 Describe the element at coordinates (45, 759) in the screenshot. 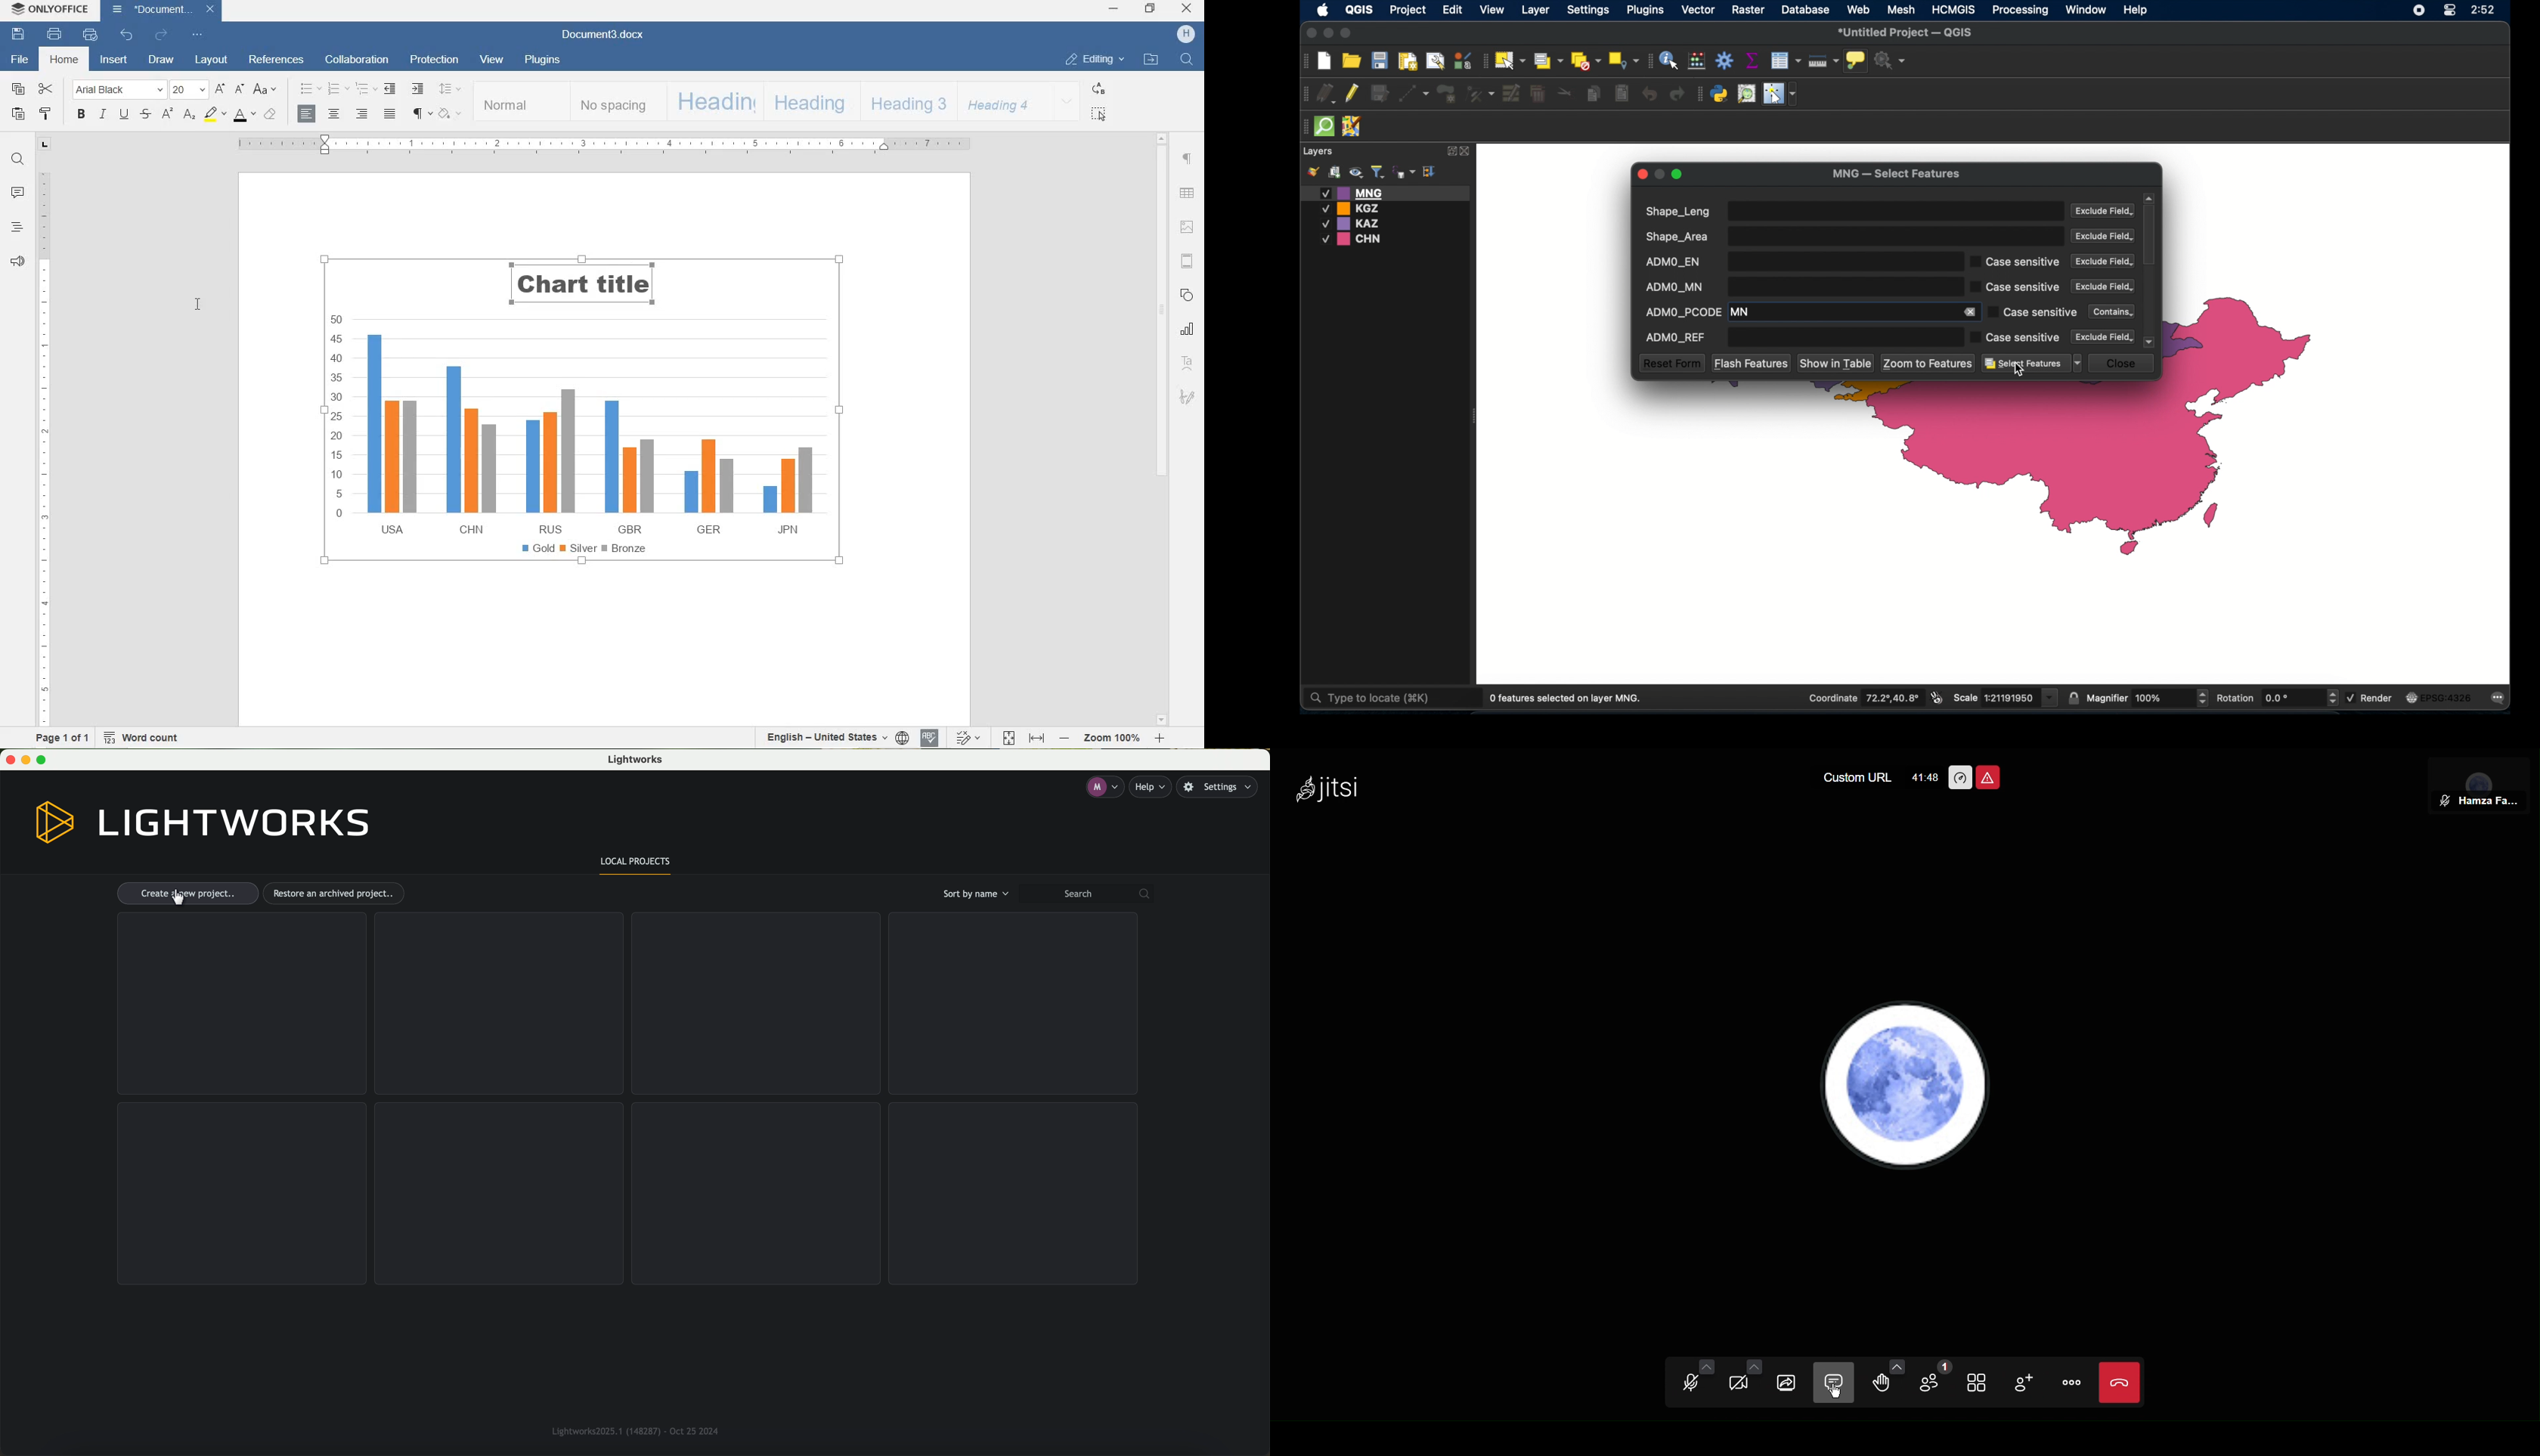

I see `maximize` at that location.